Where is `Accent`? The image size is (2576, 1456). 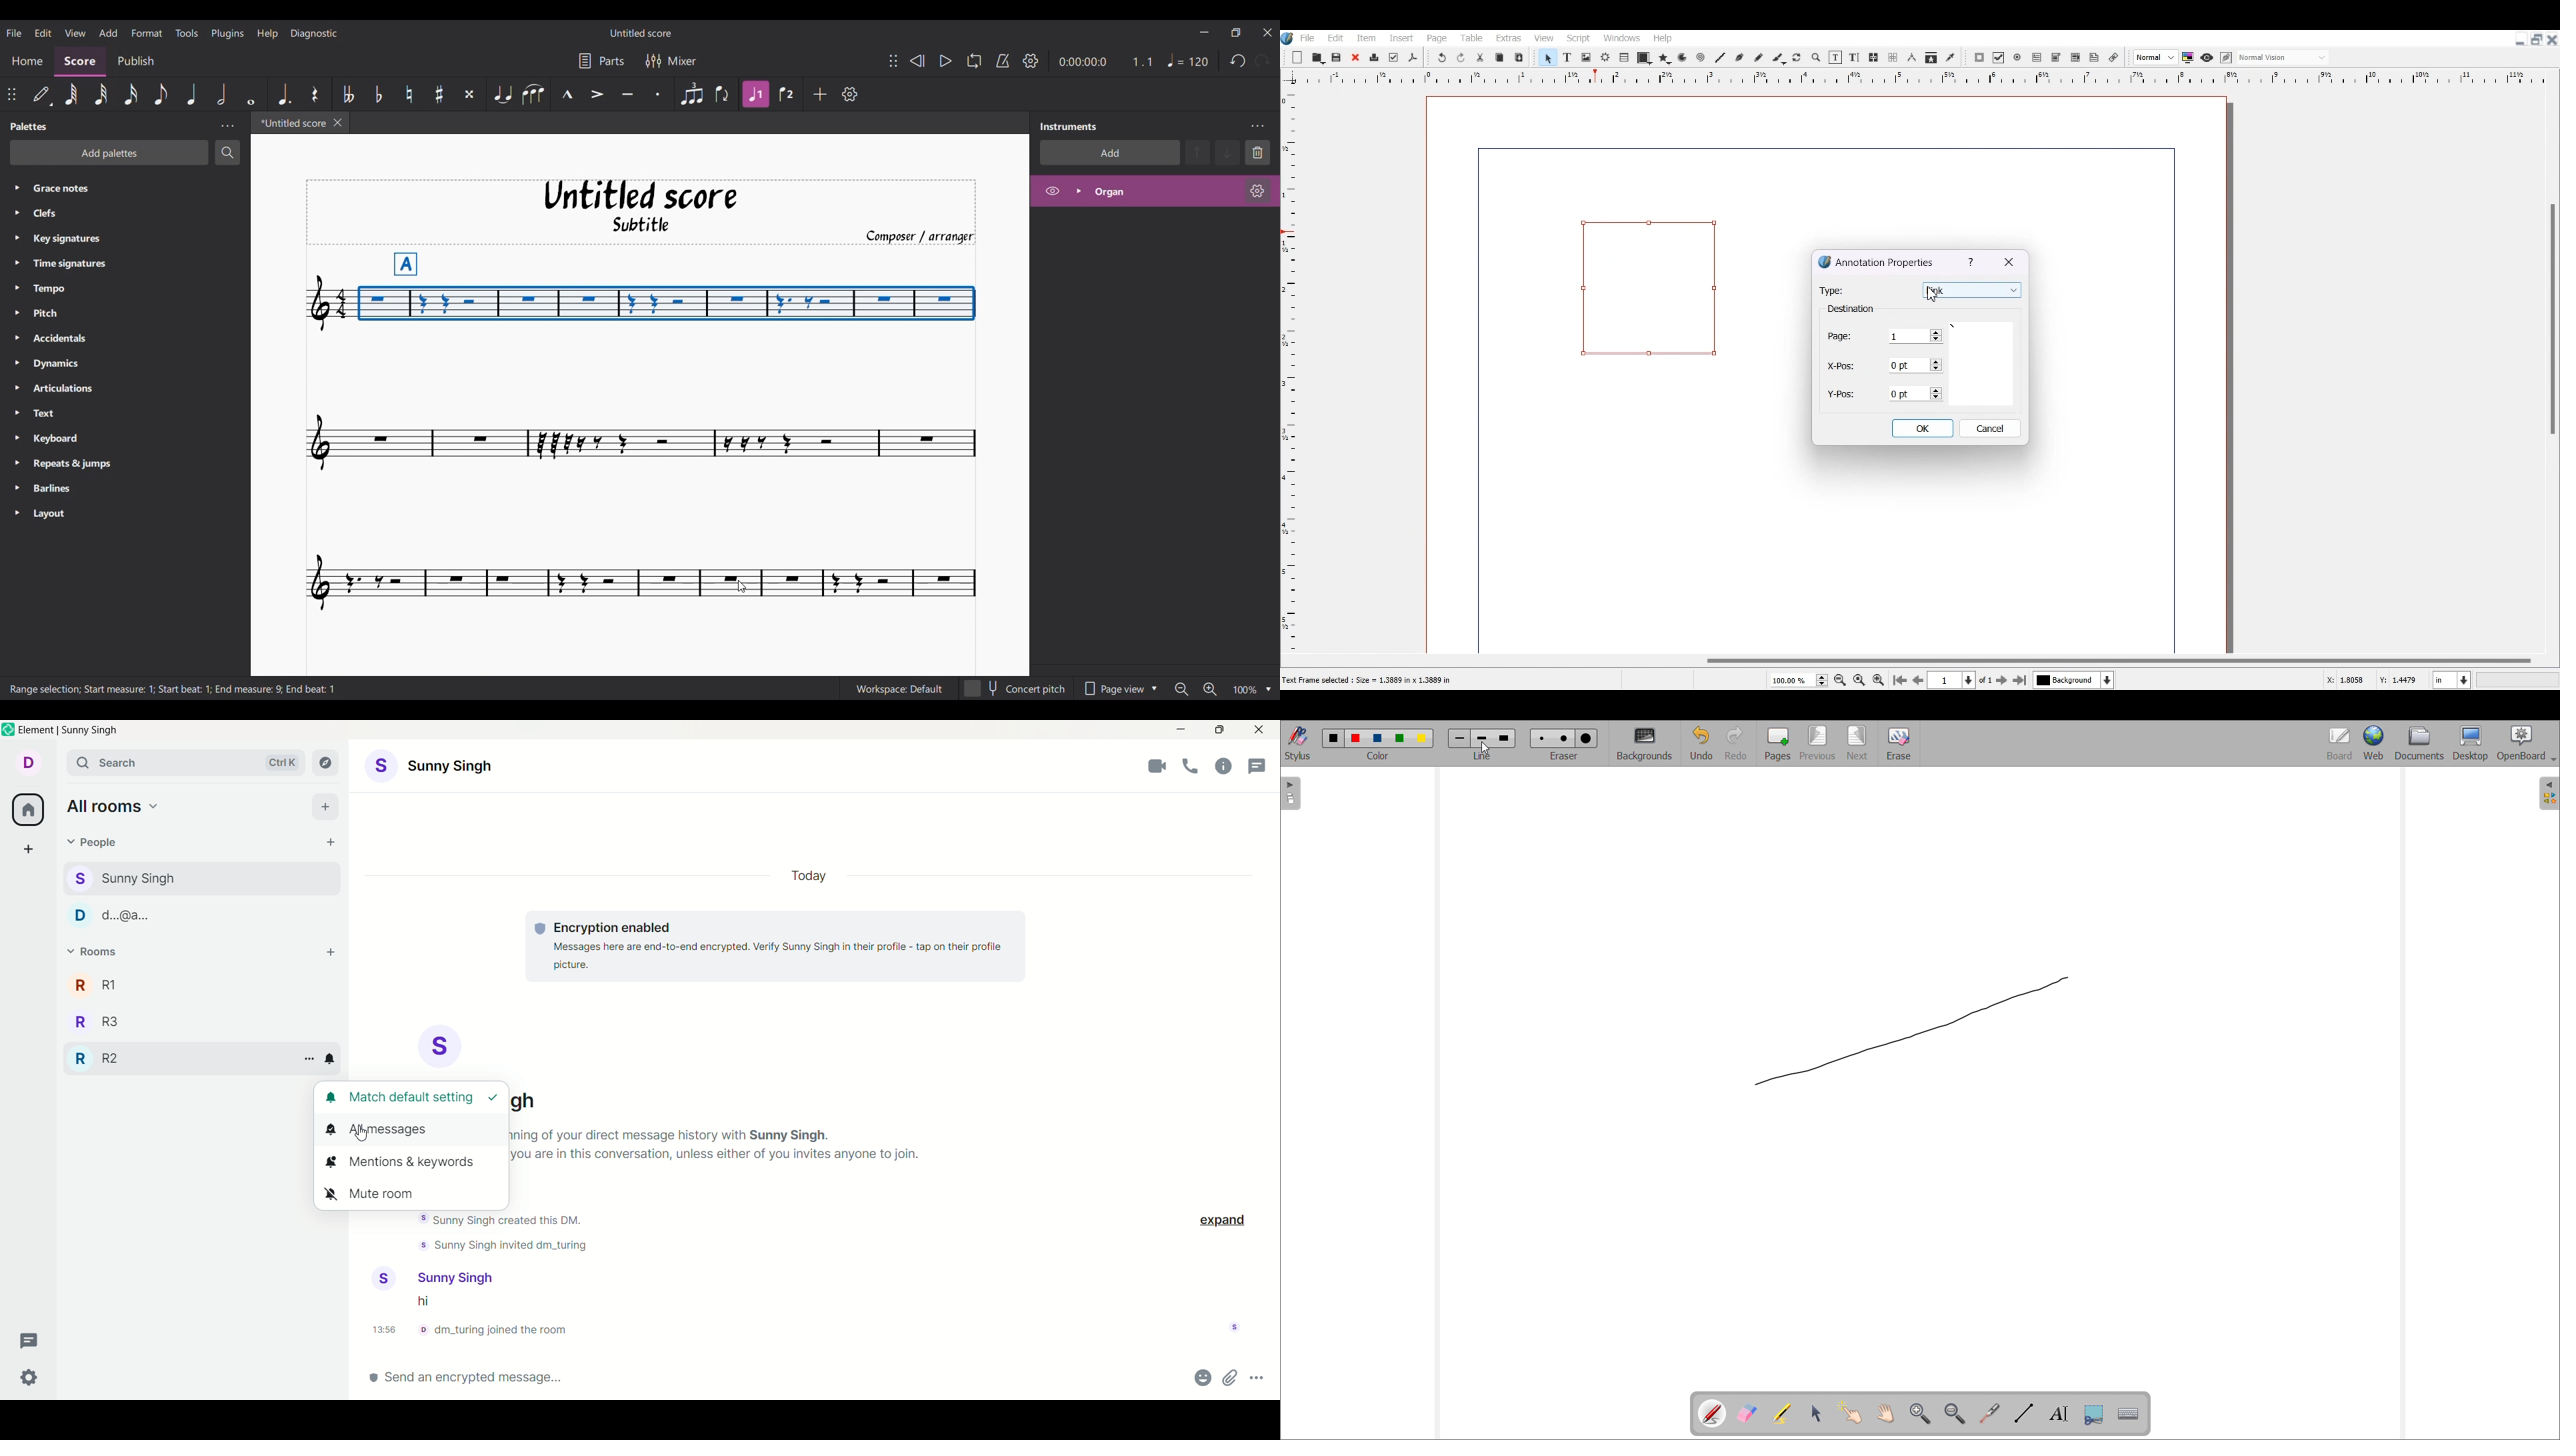 Accent is located at coordinates (596, 94).